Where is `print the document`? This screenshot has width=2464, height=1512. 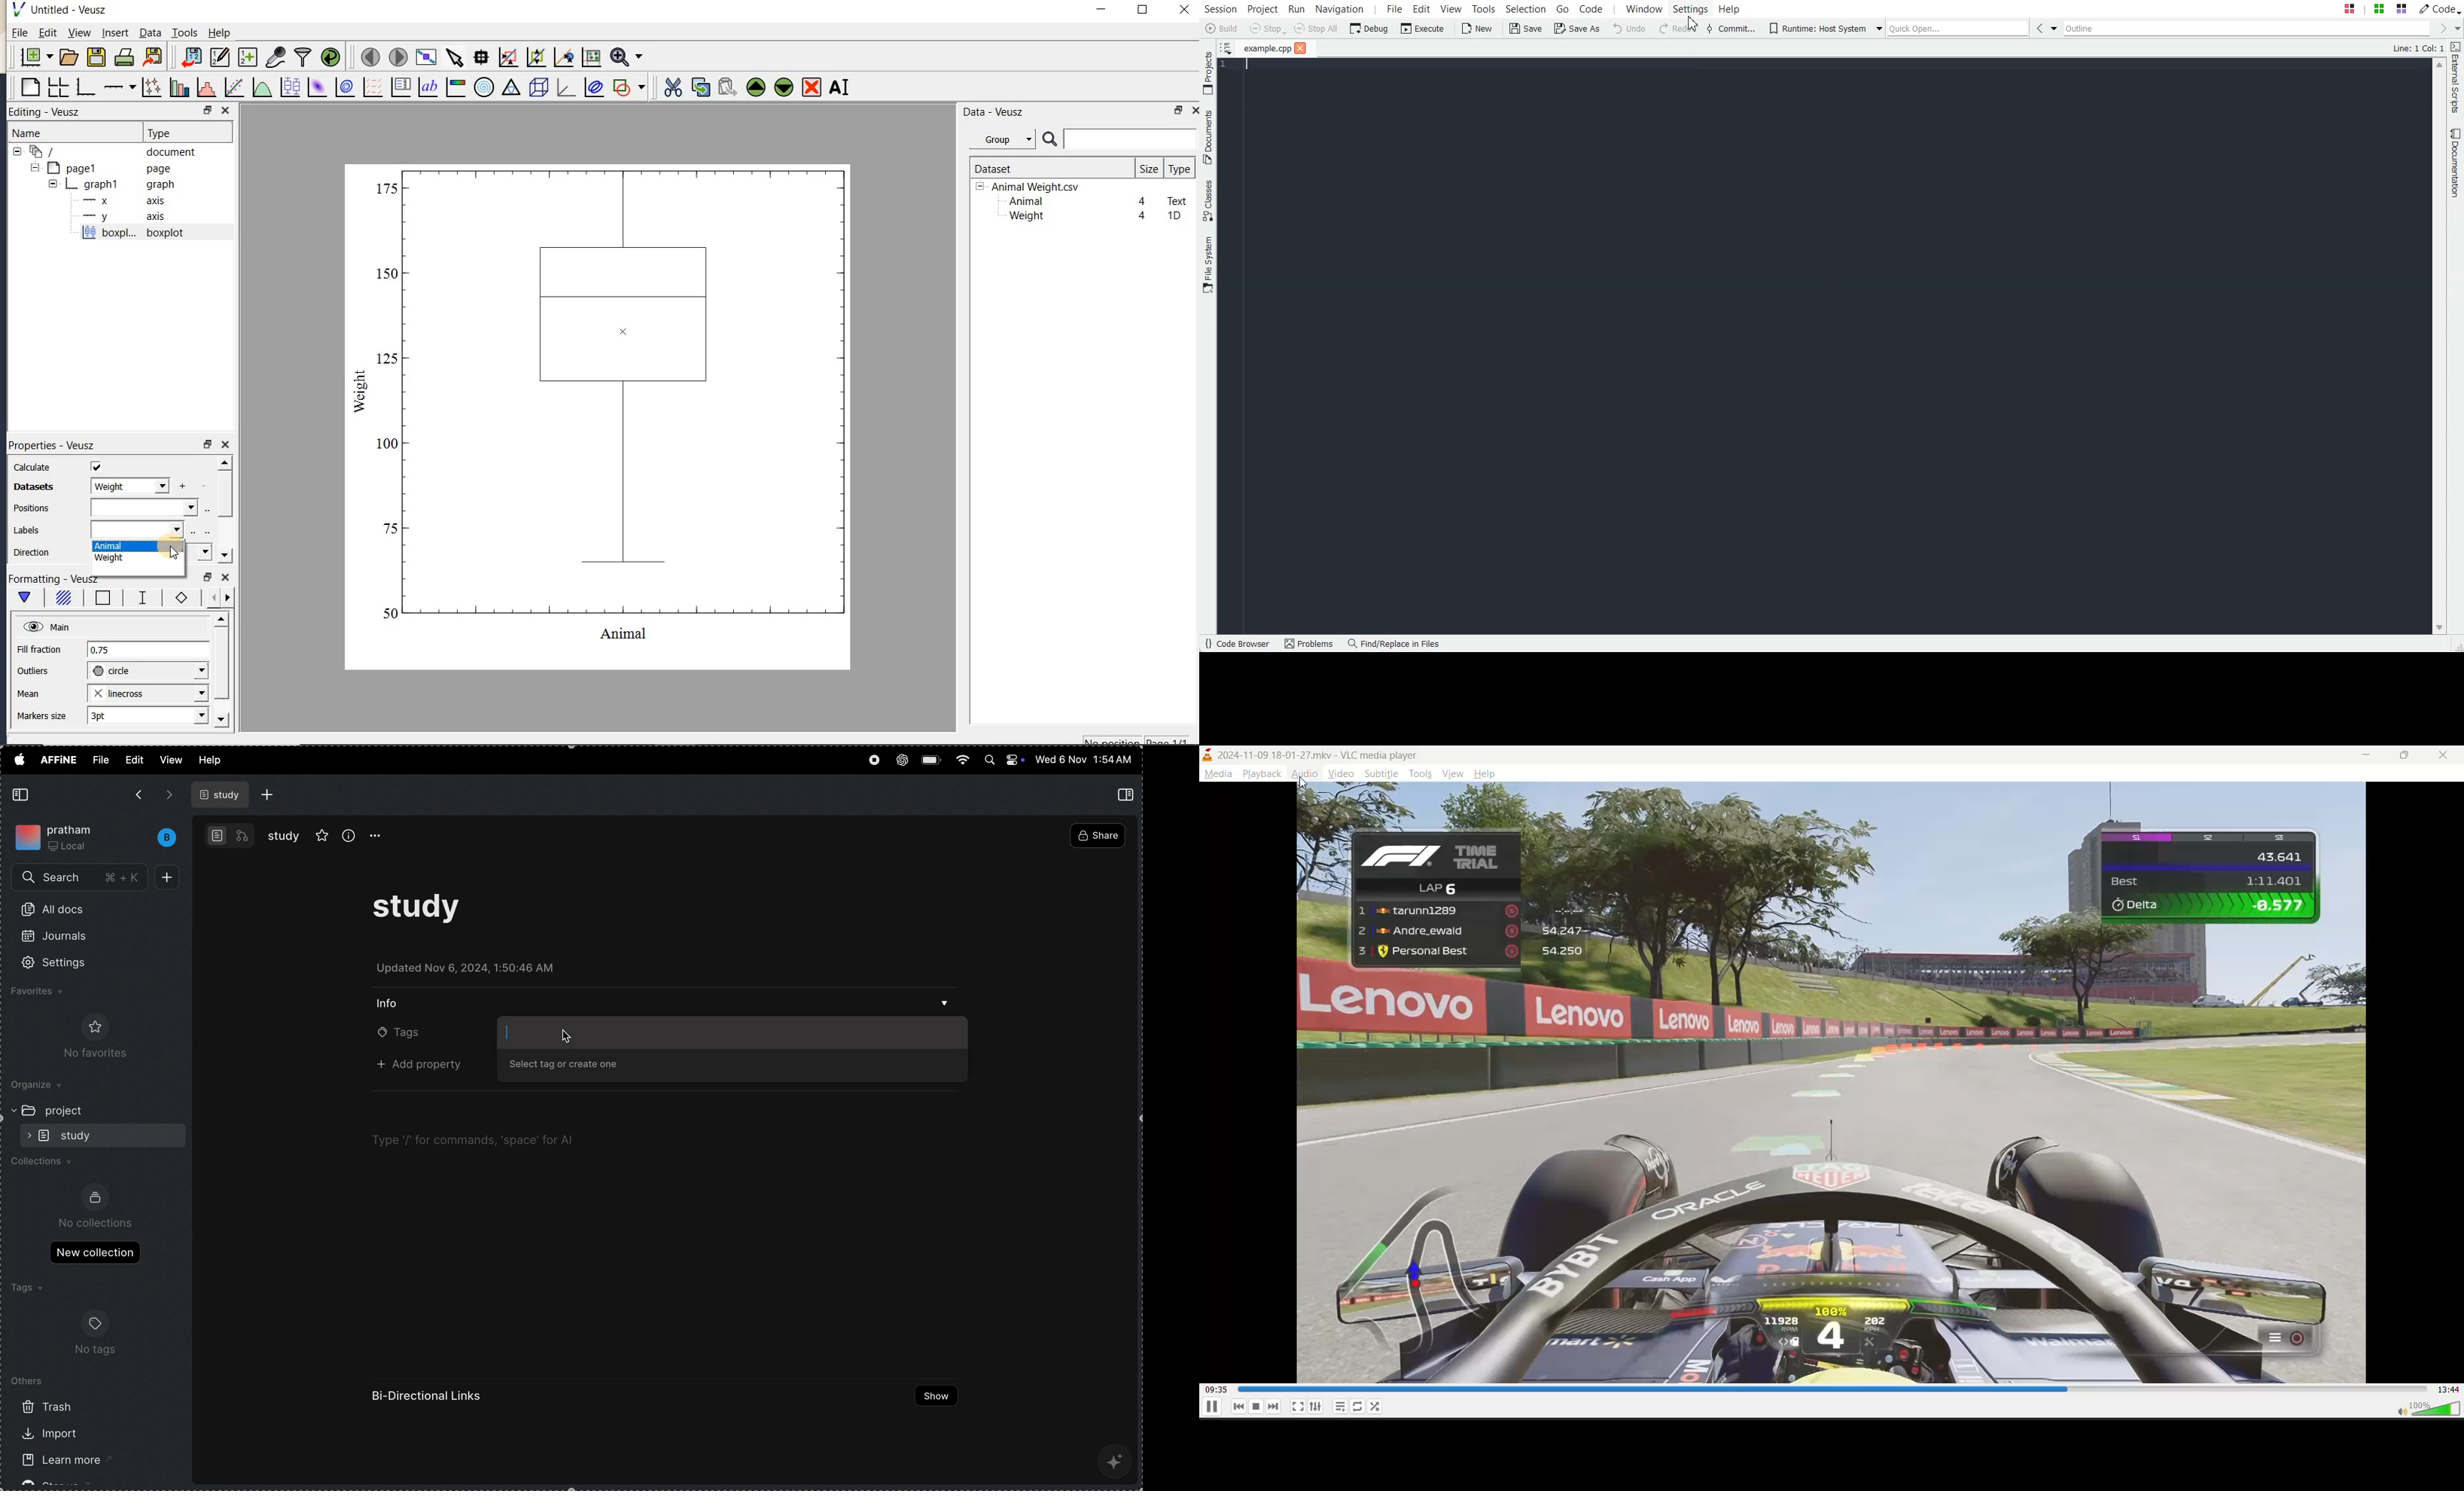
print the document is located at coordinates (124, 57).